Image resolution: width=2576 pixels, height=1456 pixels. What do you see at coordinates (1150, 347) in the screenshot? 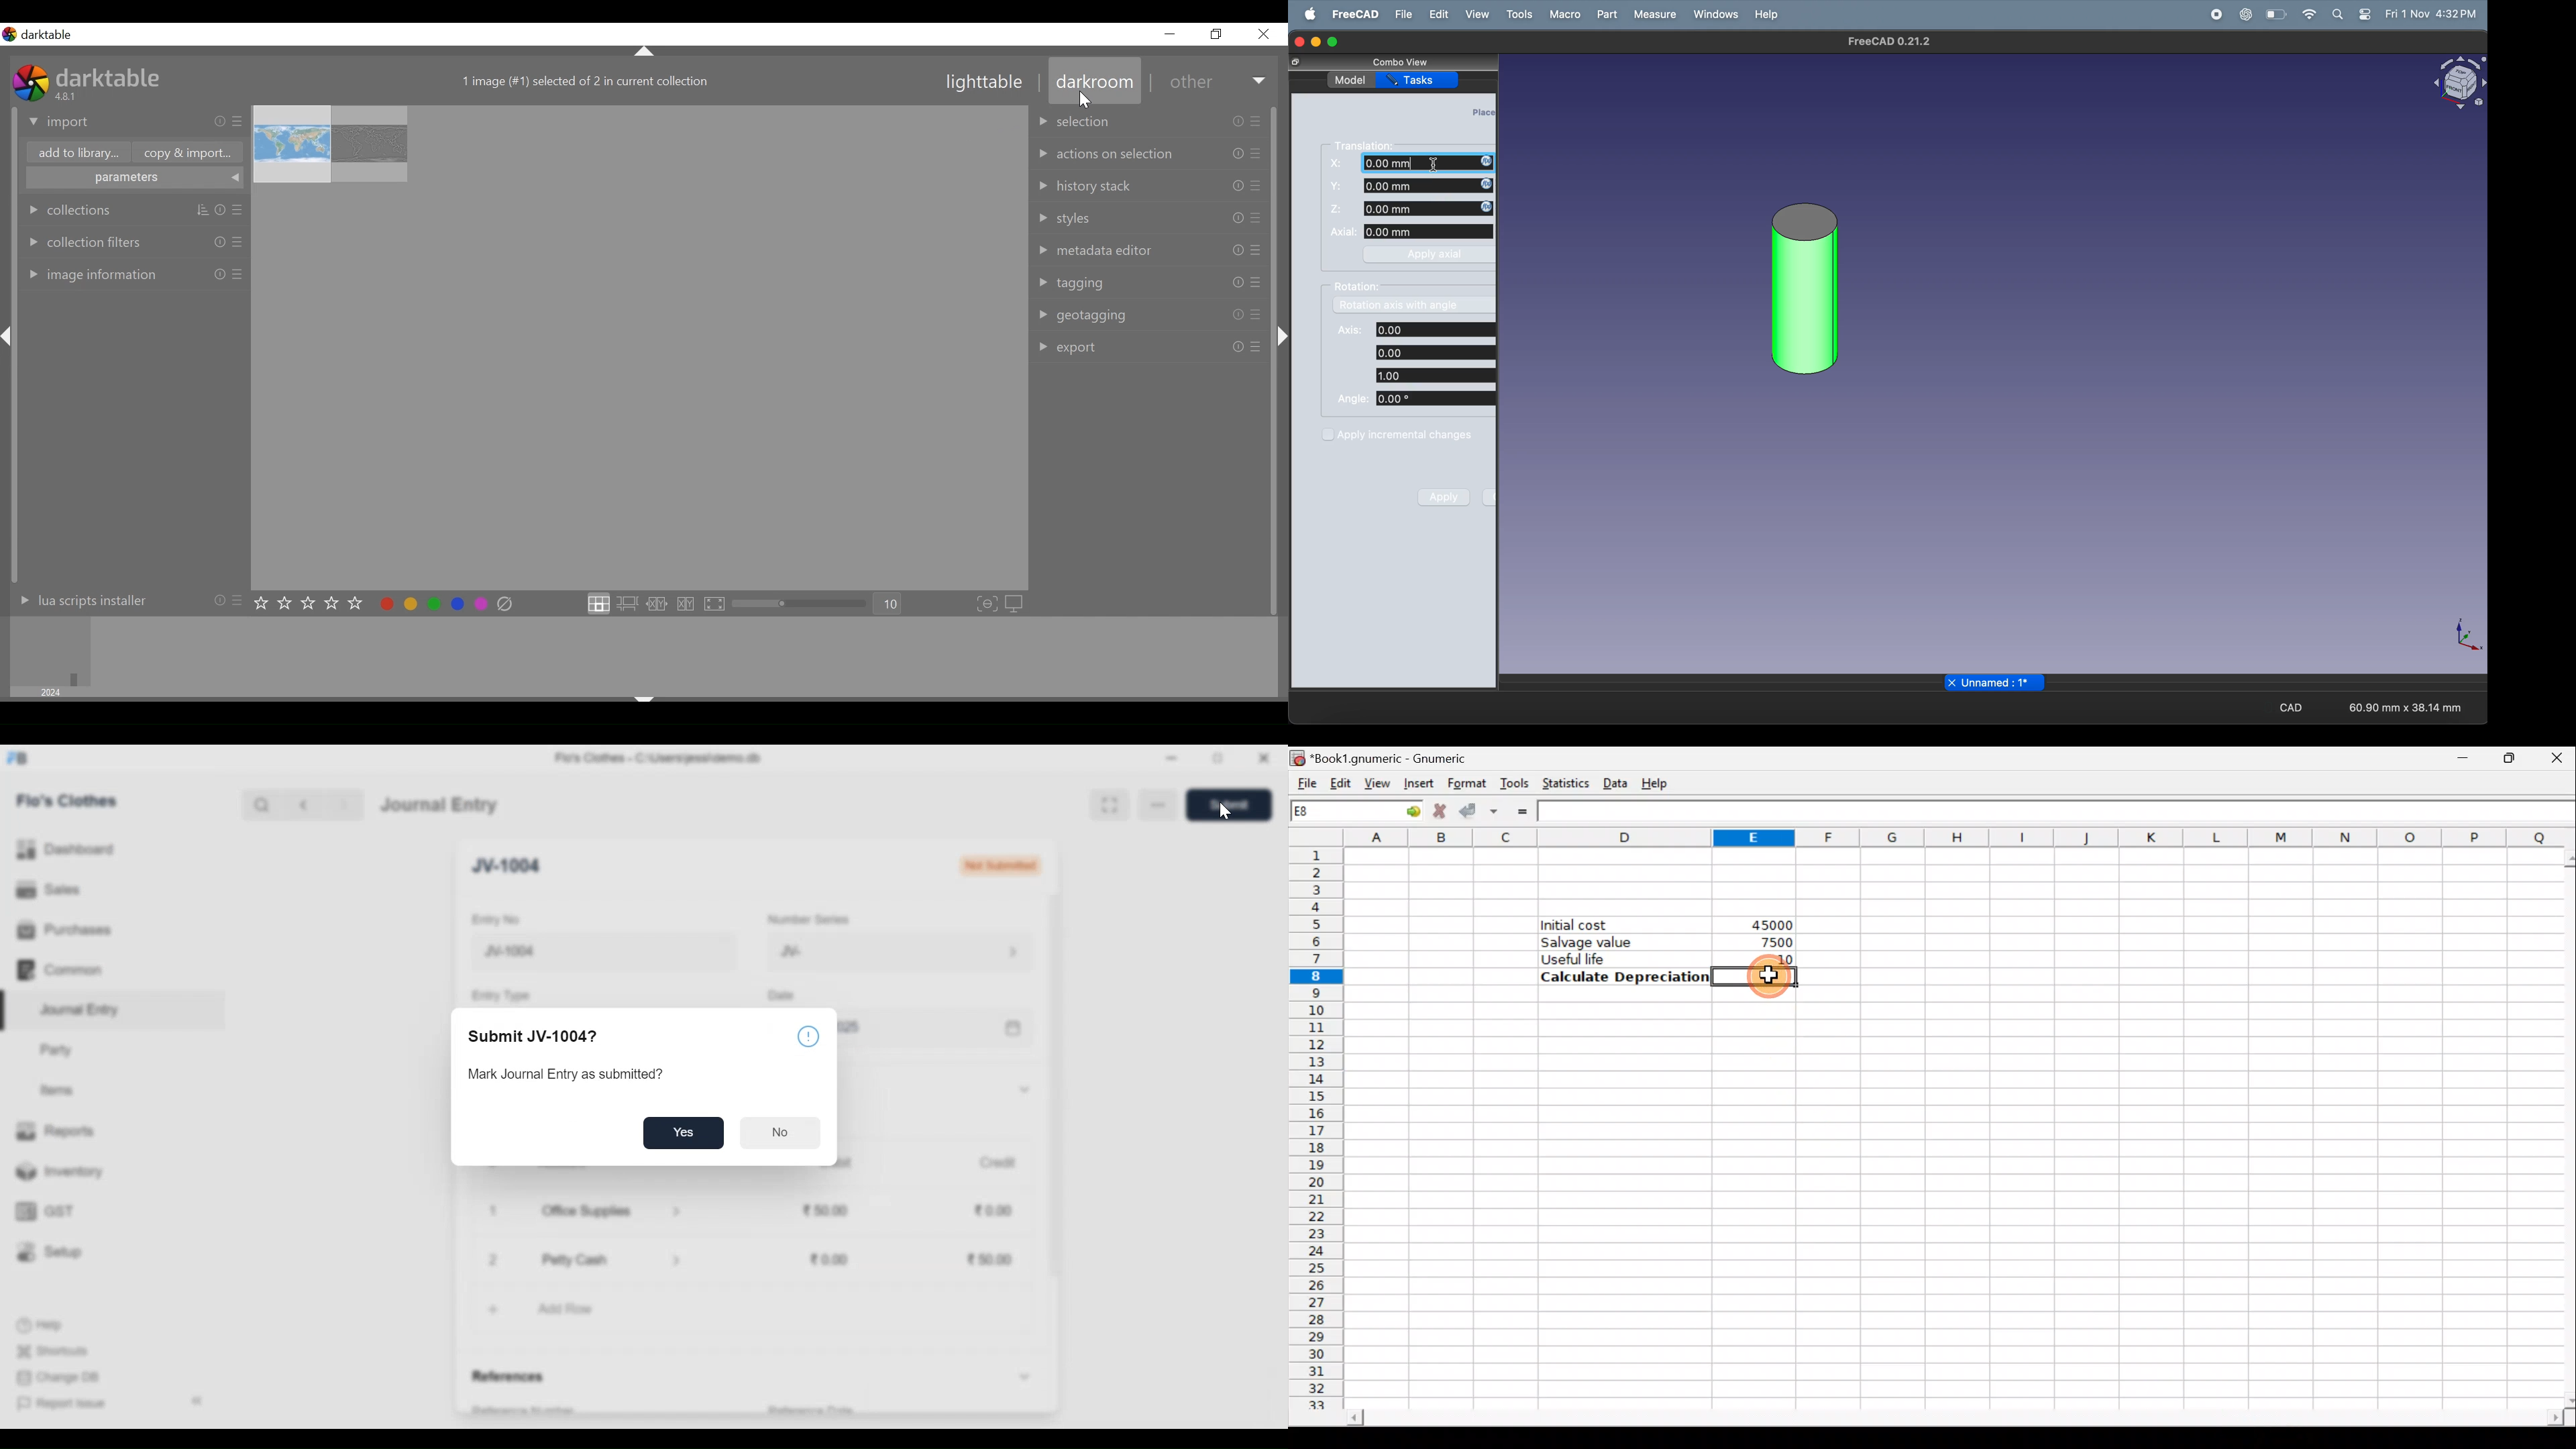
I see `export` at bounding box center [1150, 347].